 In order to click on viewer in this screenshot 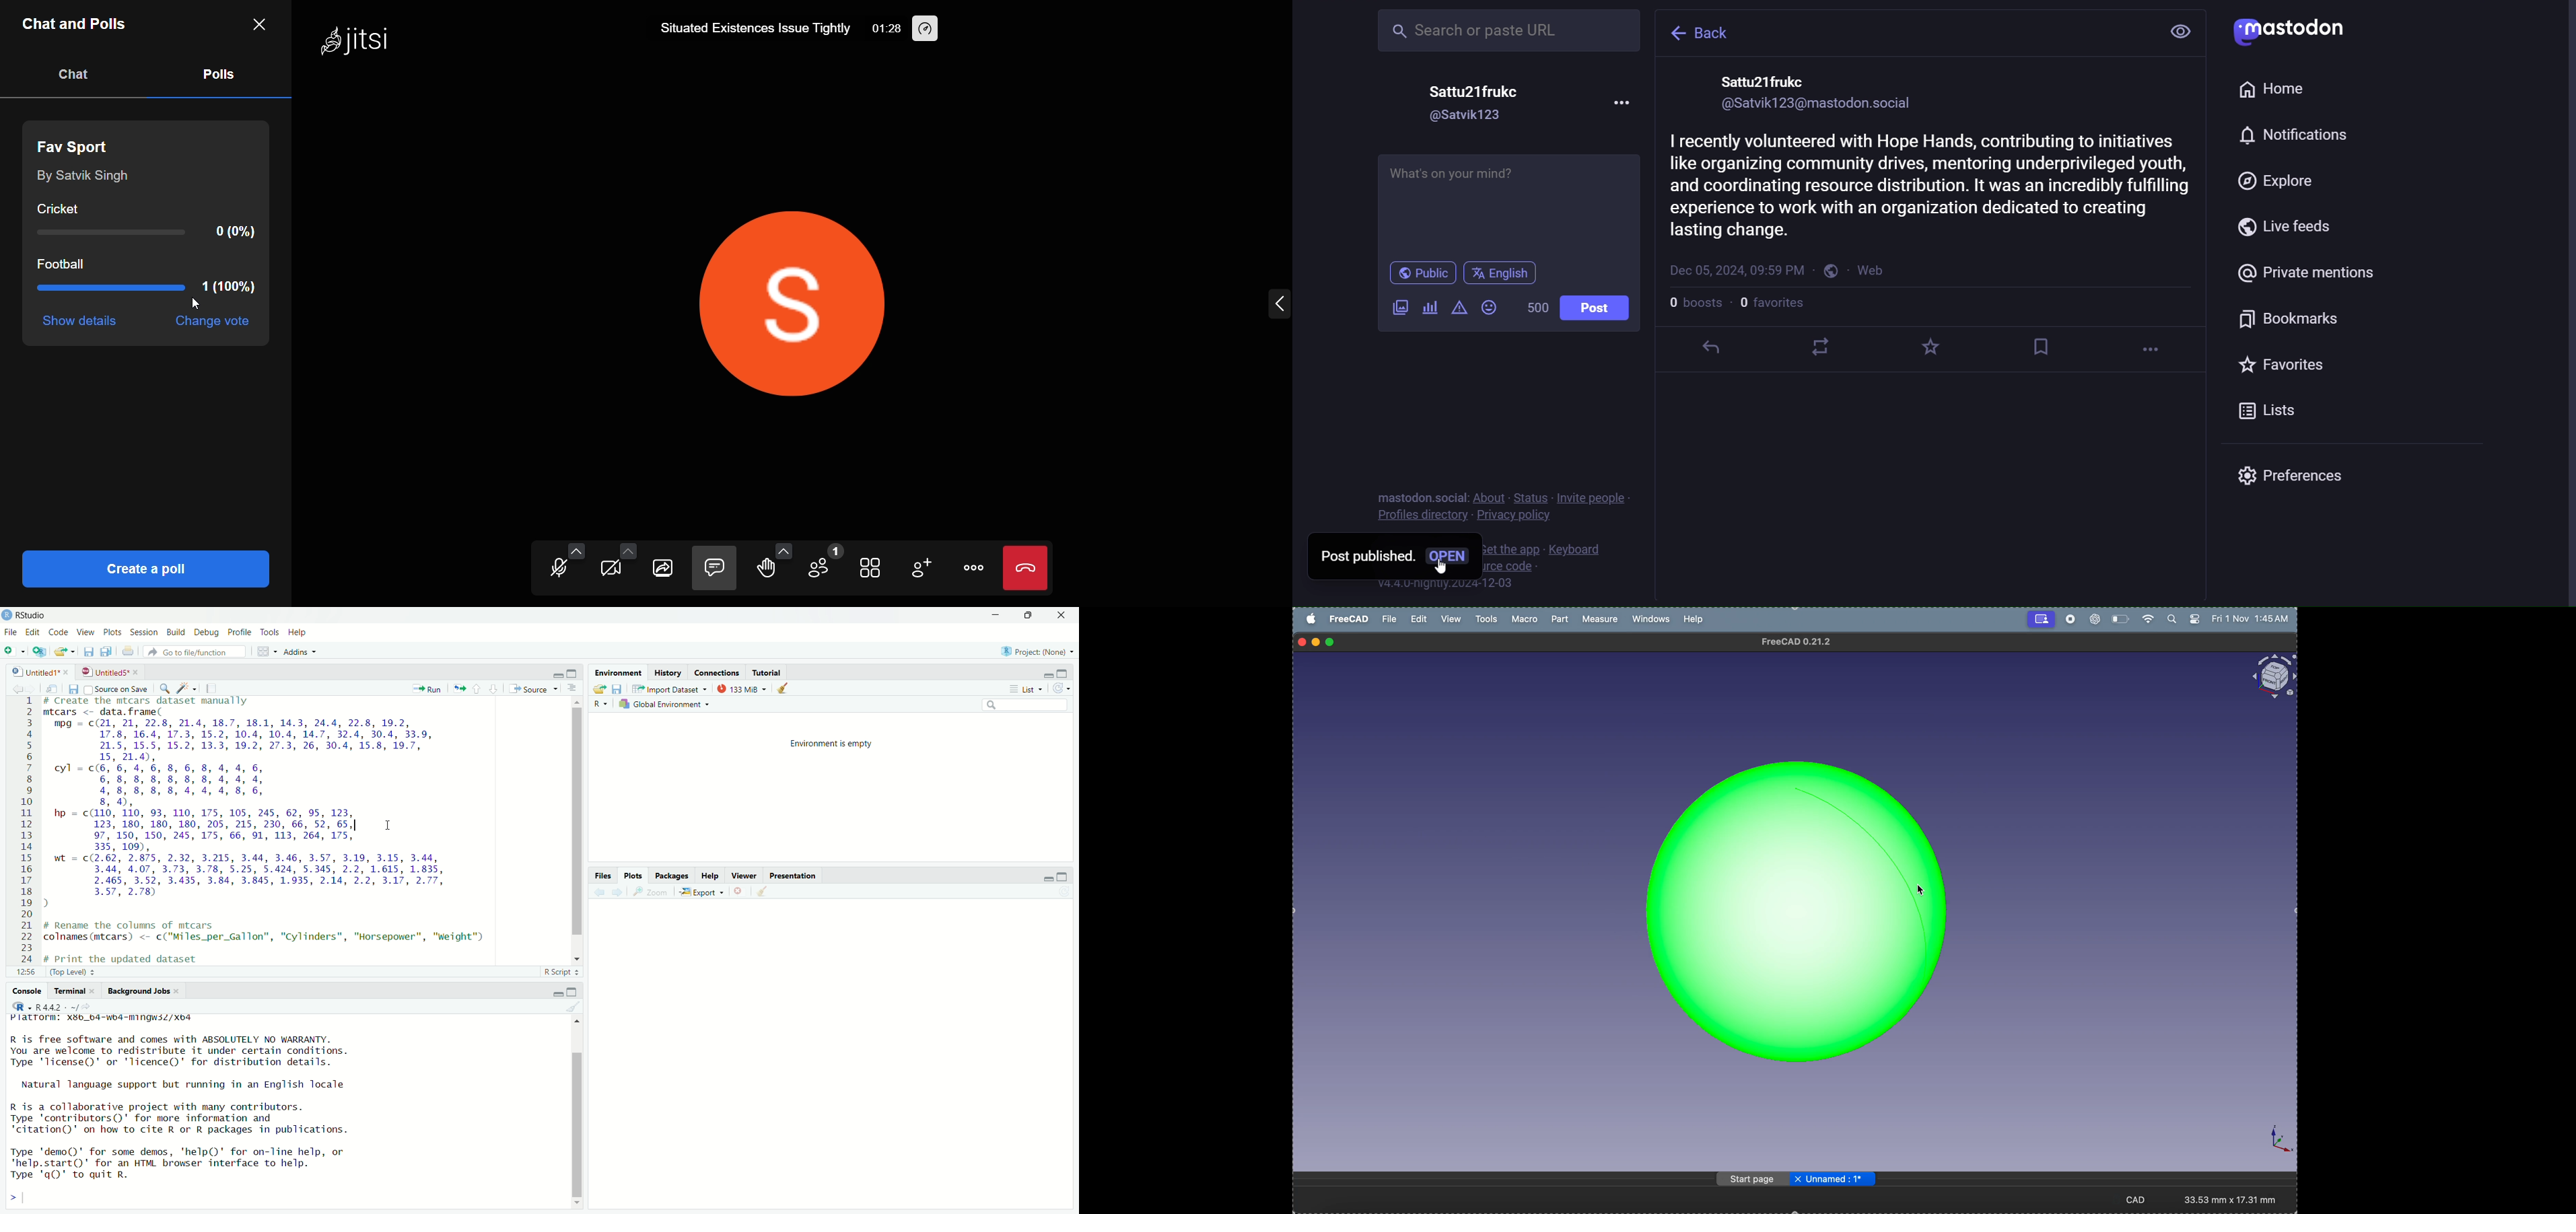, I will do `click(745, 876)`.